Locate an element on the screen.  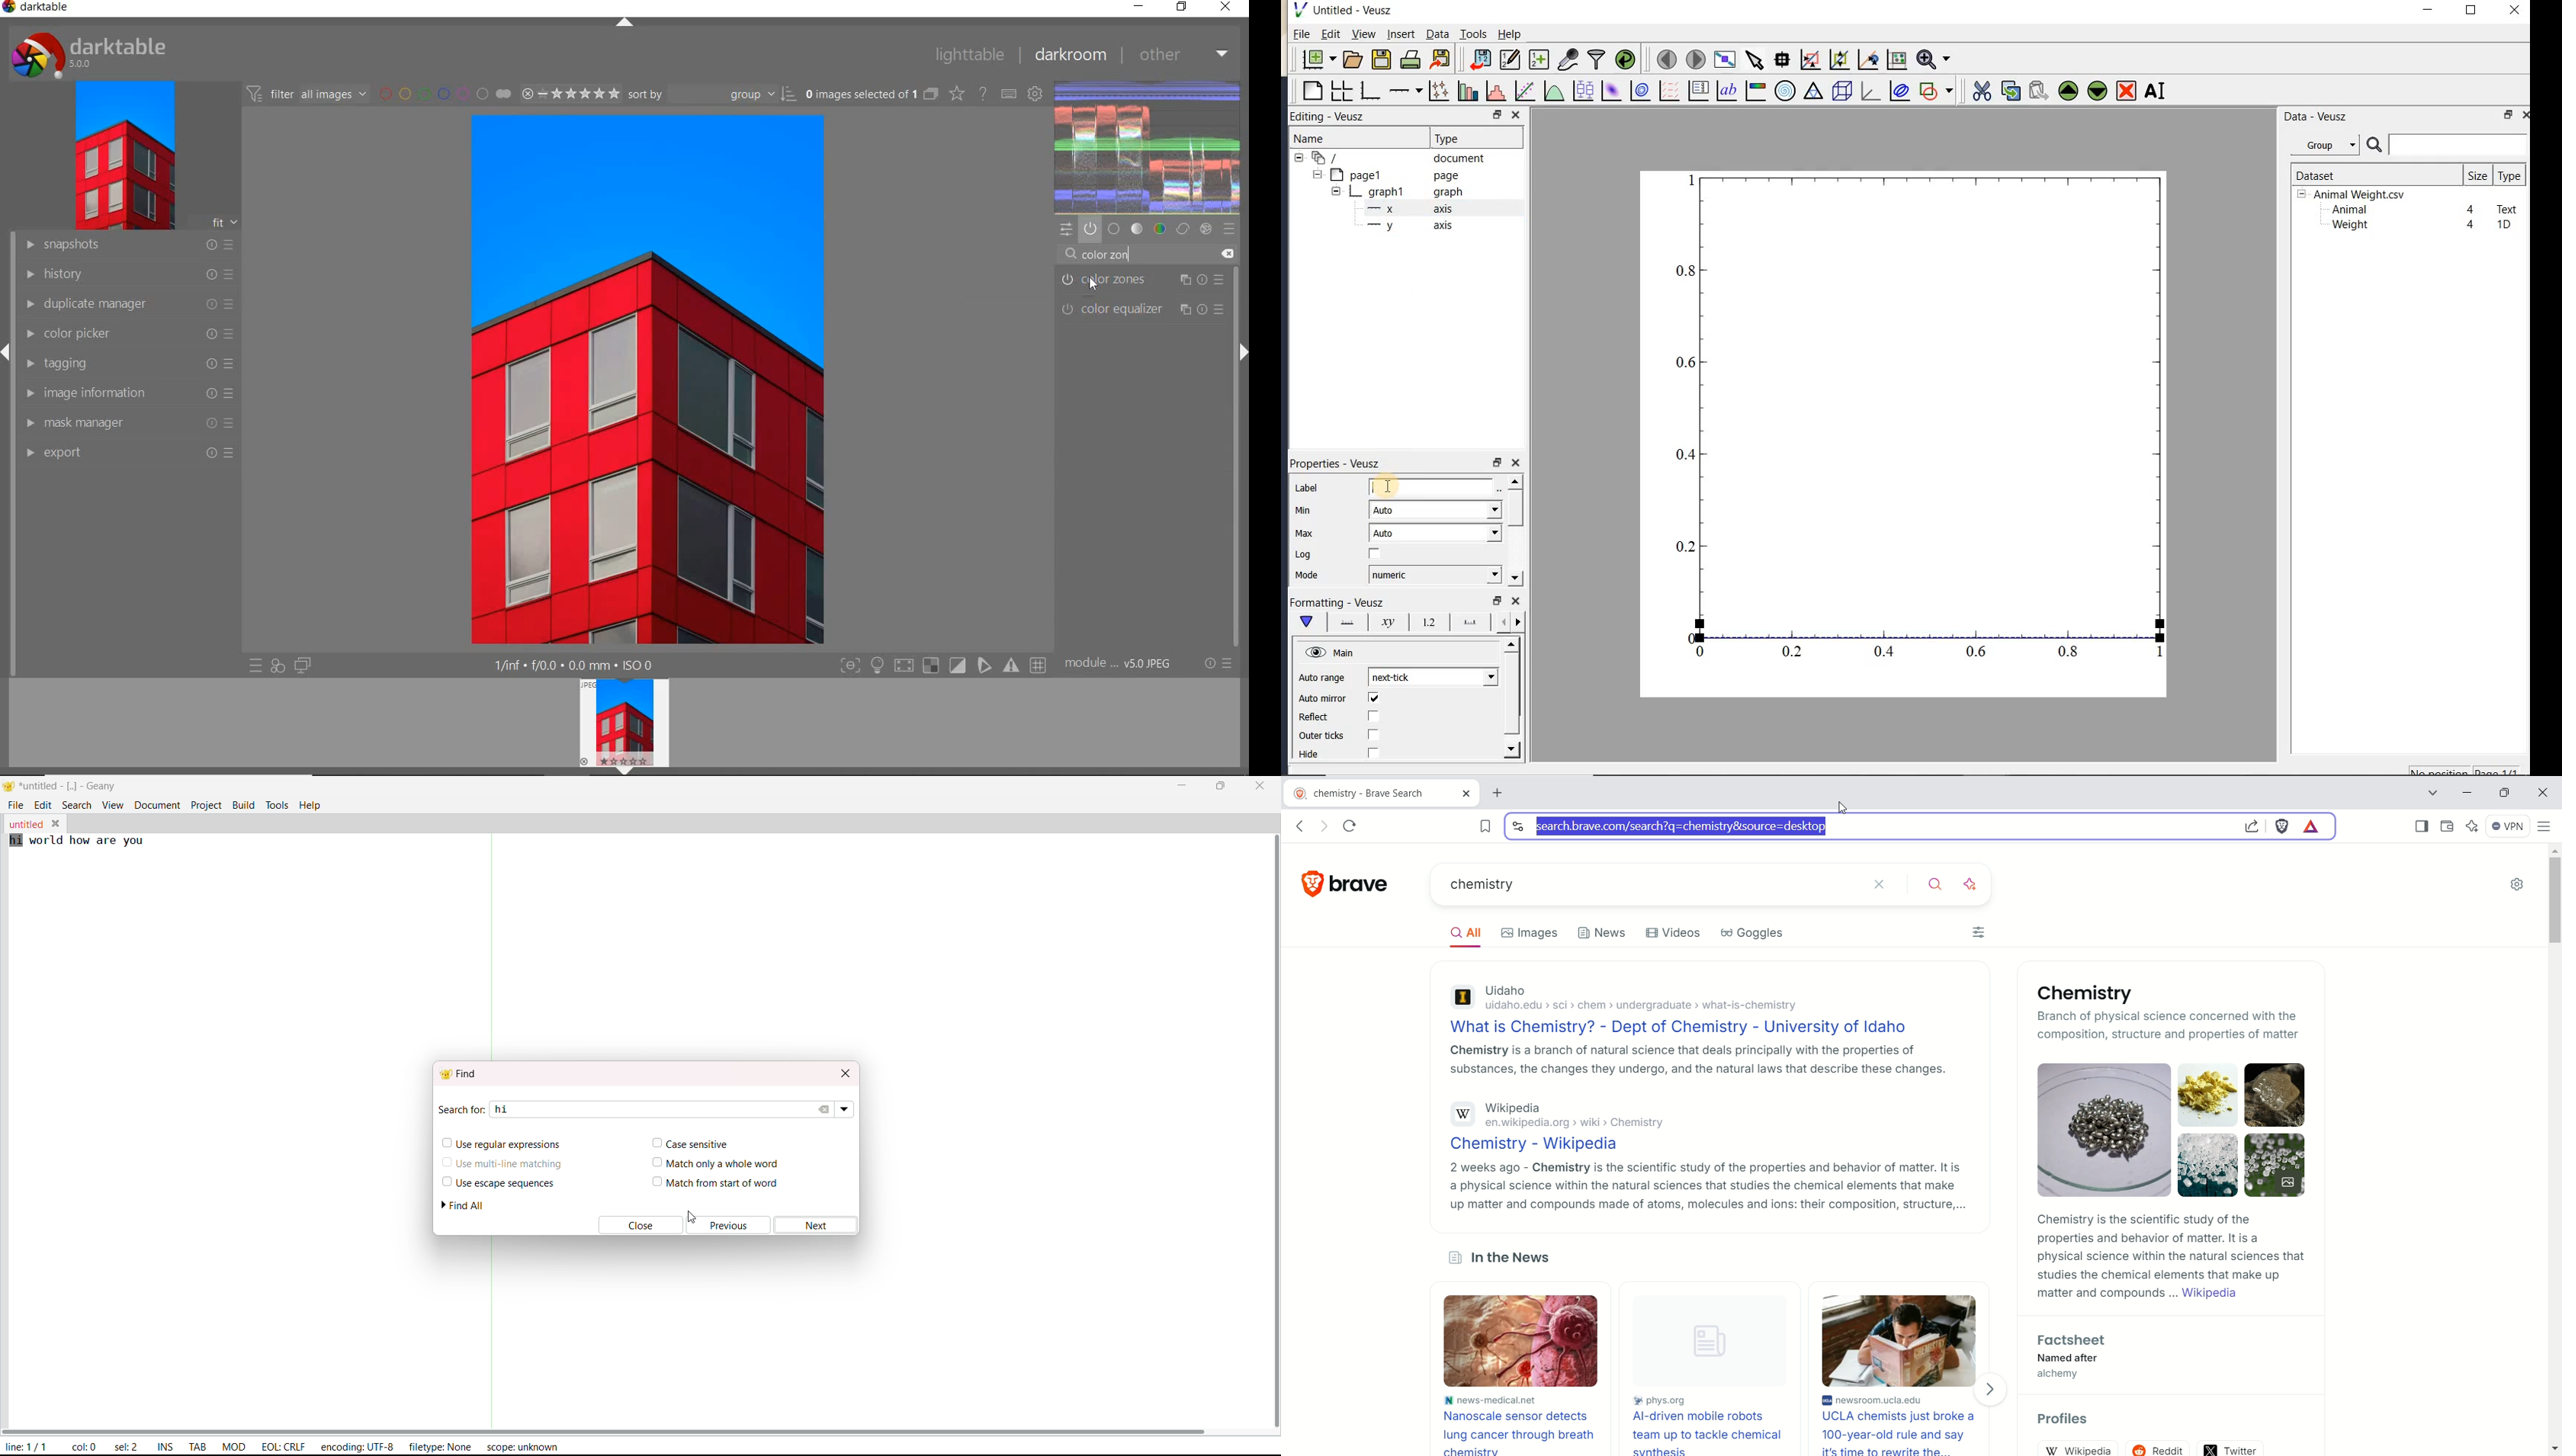
Reflect is located at coordinates (1320, 717).